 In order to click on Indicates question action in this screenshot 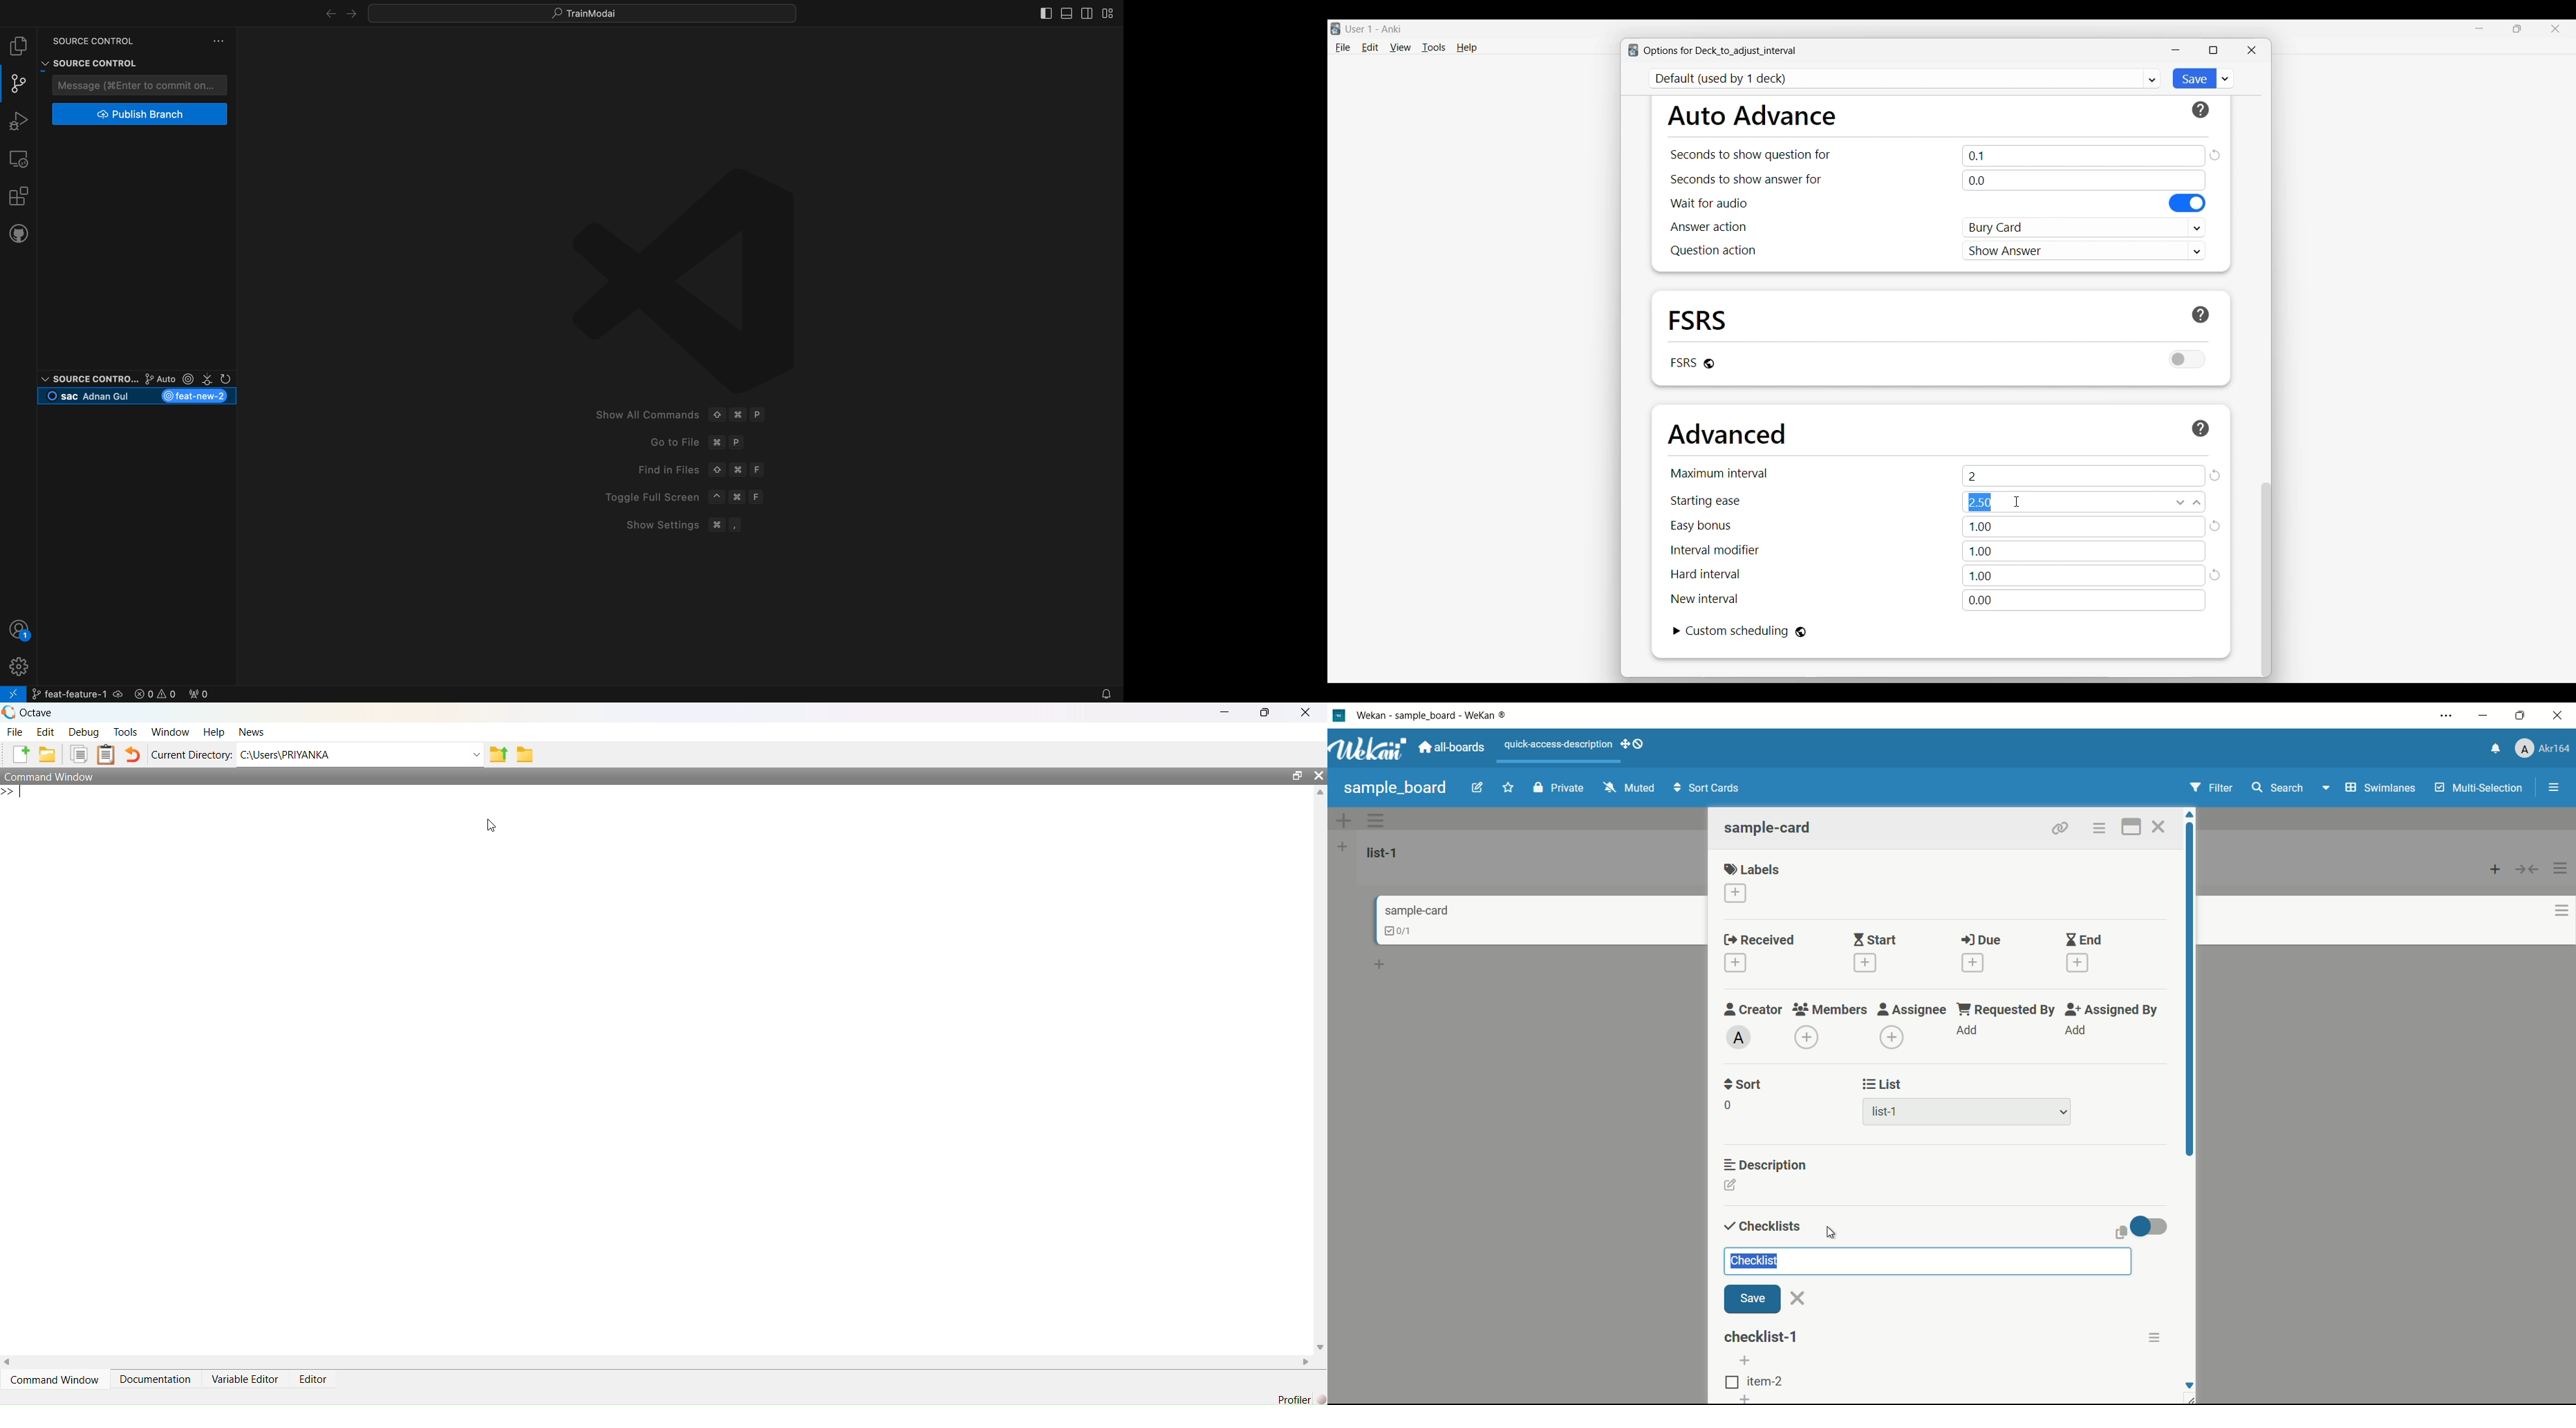, I will do `click(1713, 250)`.